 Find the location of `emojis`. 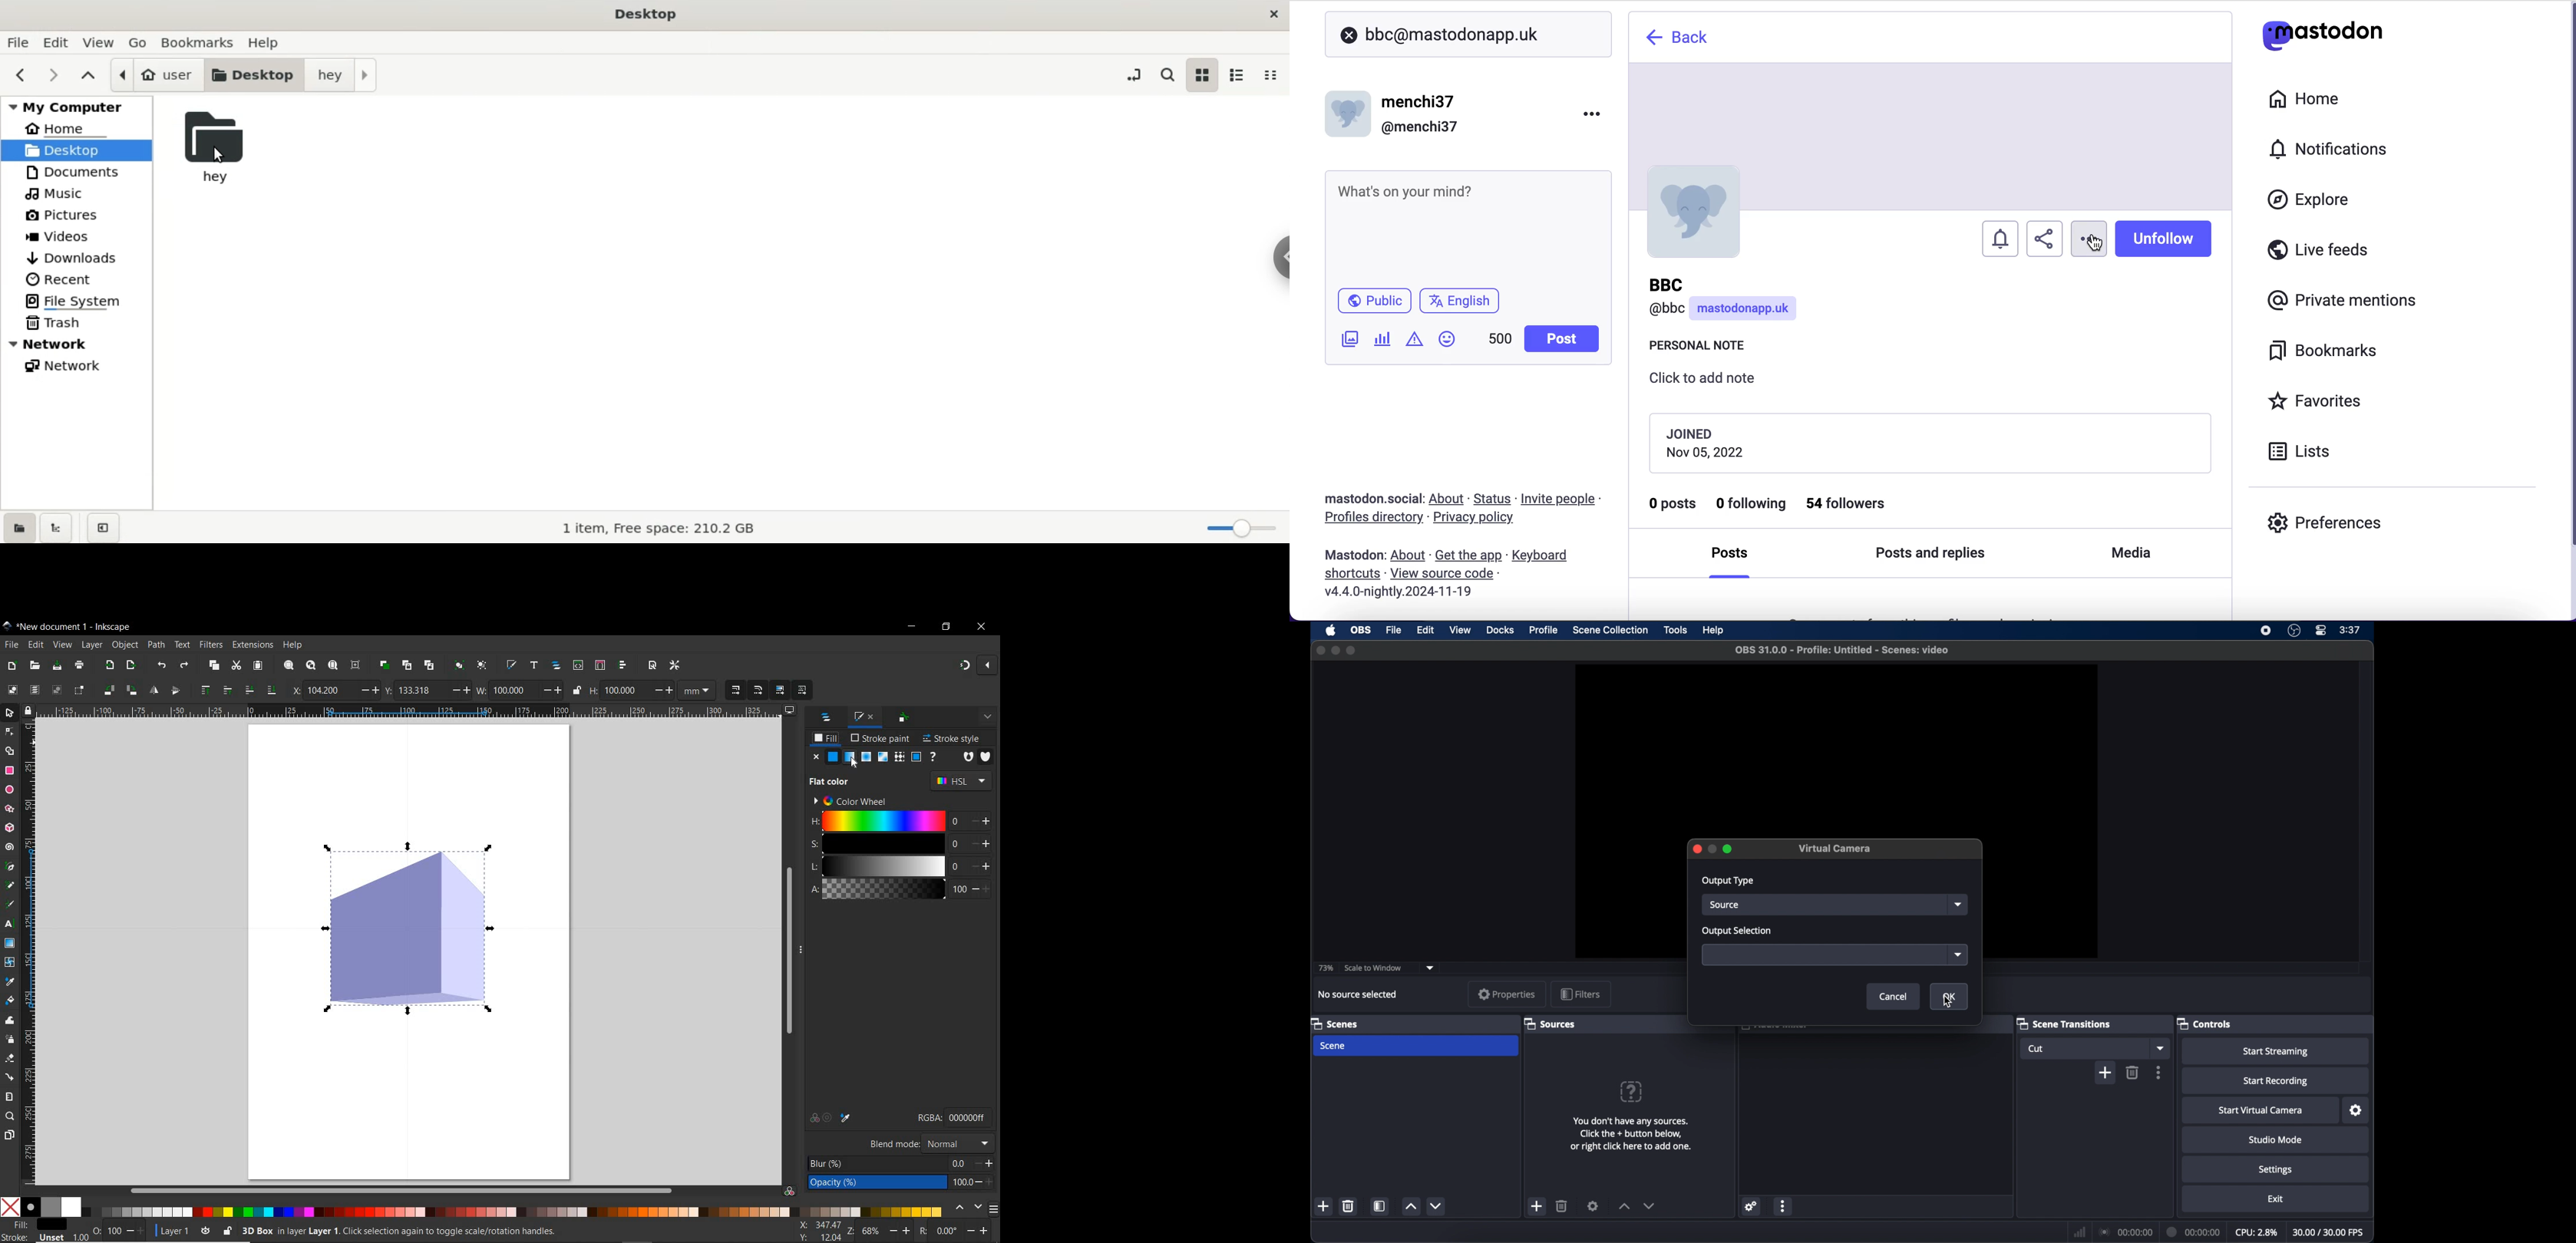

emojis is located at coordinates (1451, 344).